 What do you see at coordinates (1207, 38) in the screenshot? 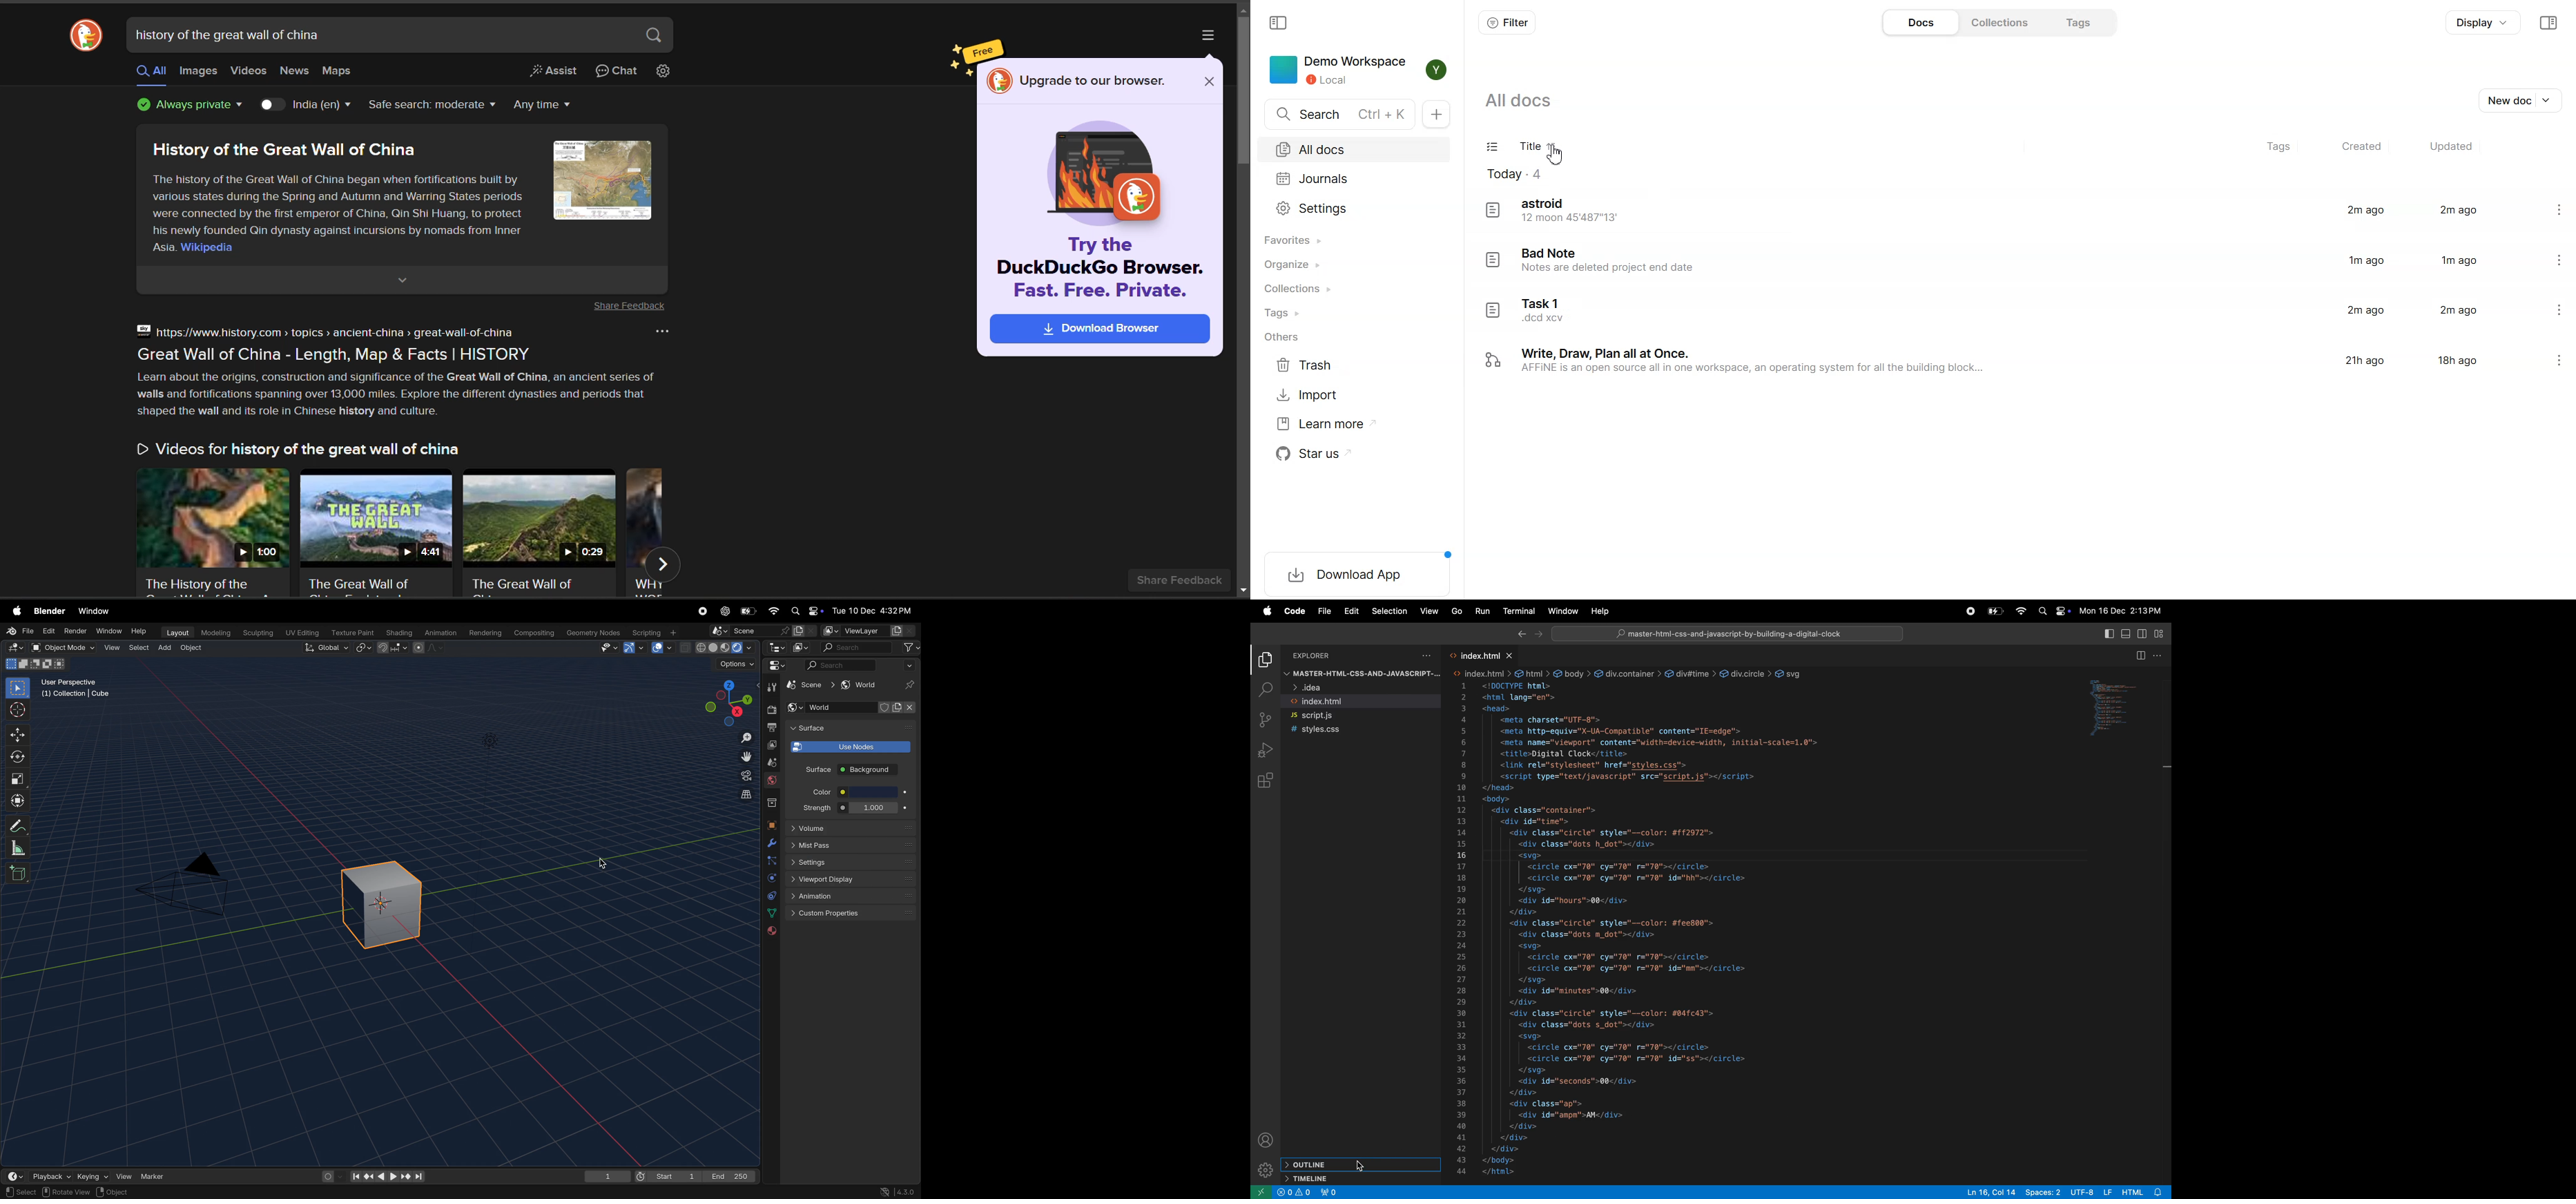
I see `more options` at bounding box center [1207, 38].